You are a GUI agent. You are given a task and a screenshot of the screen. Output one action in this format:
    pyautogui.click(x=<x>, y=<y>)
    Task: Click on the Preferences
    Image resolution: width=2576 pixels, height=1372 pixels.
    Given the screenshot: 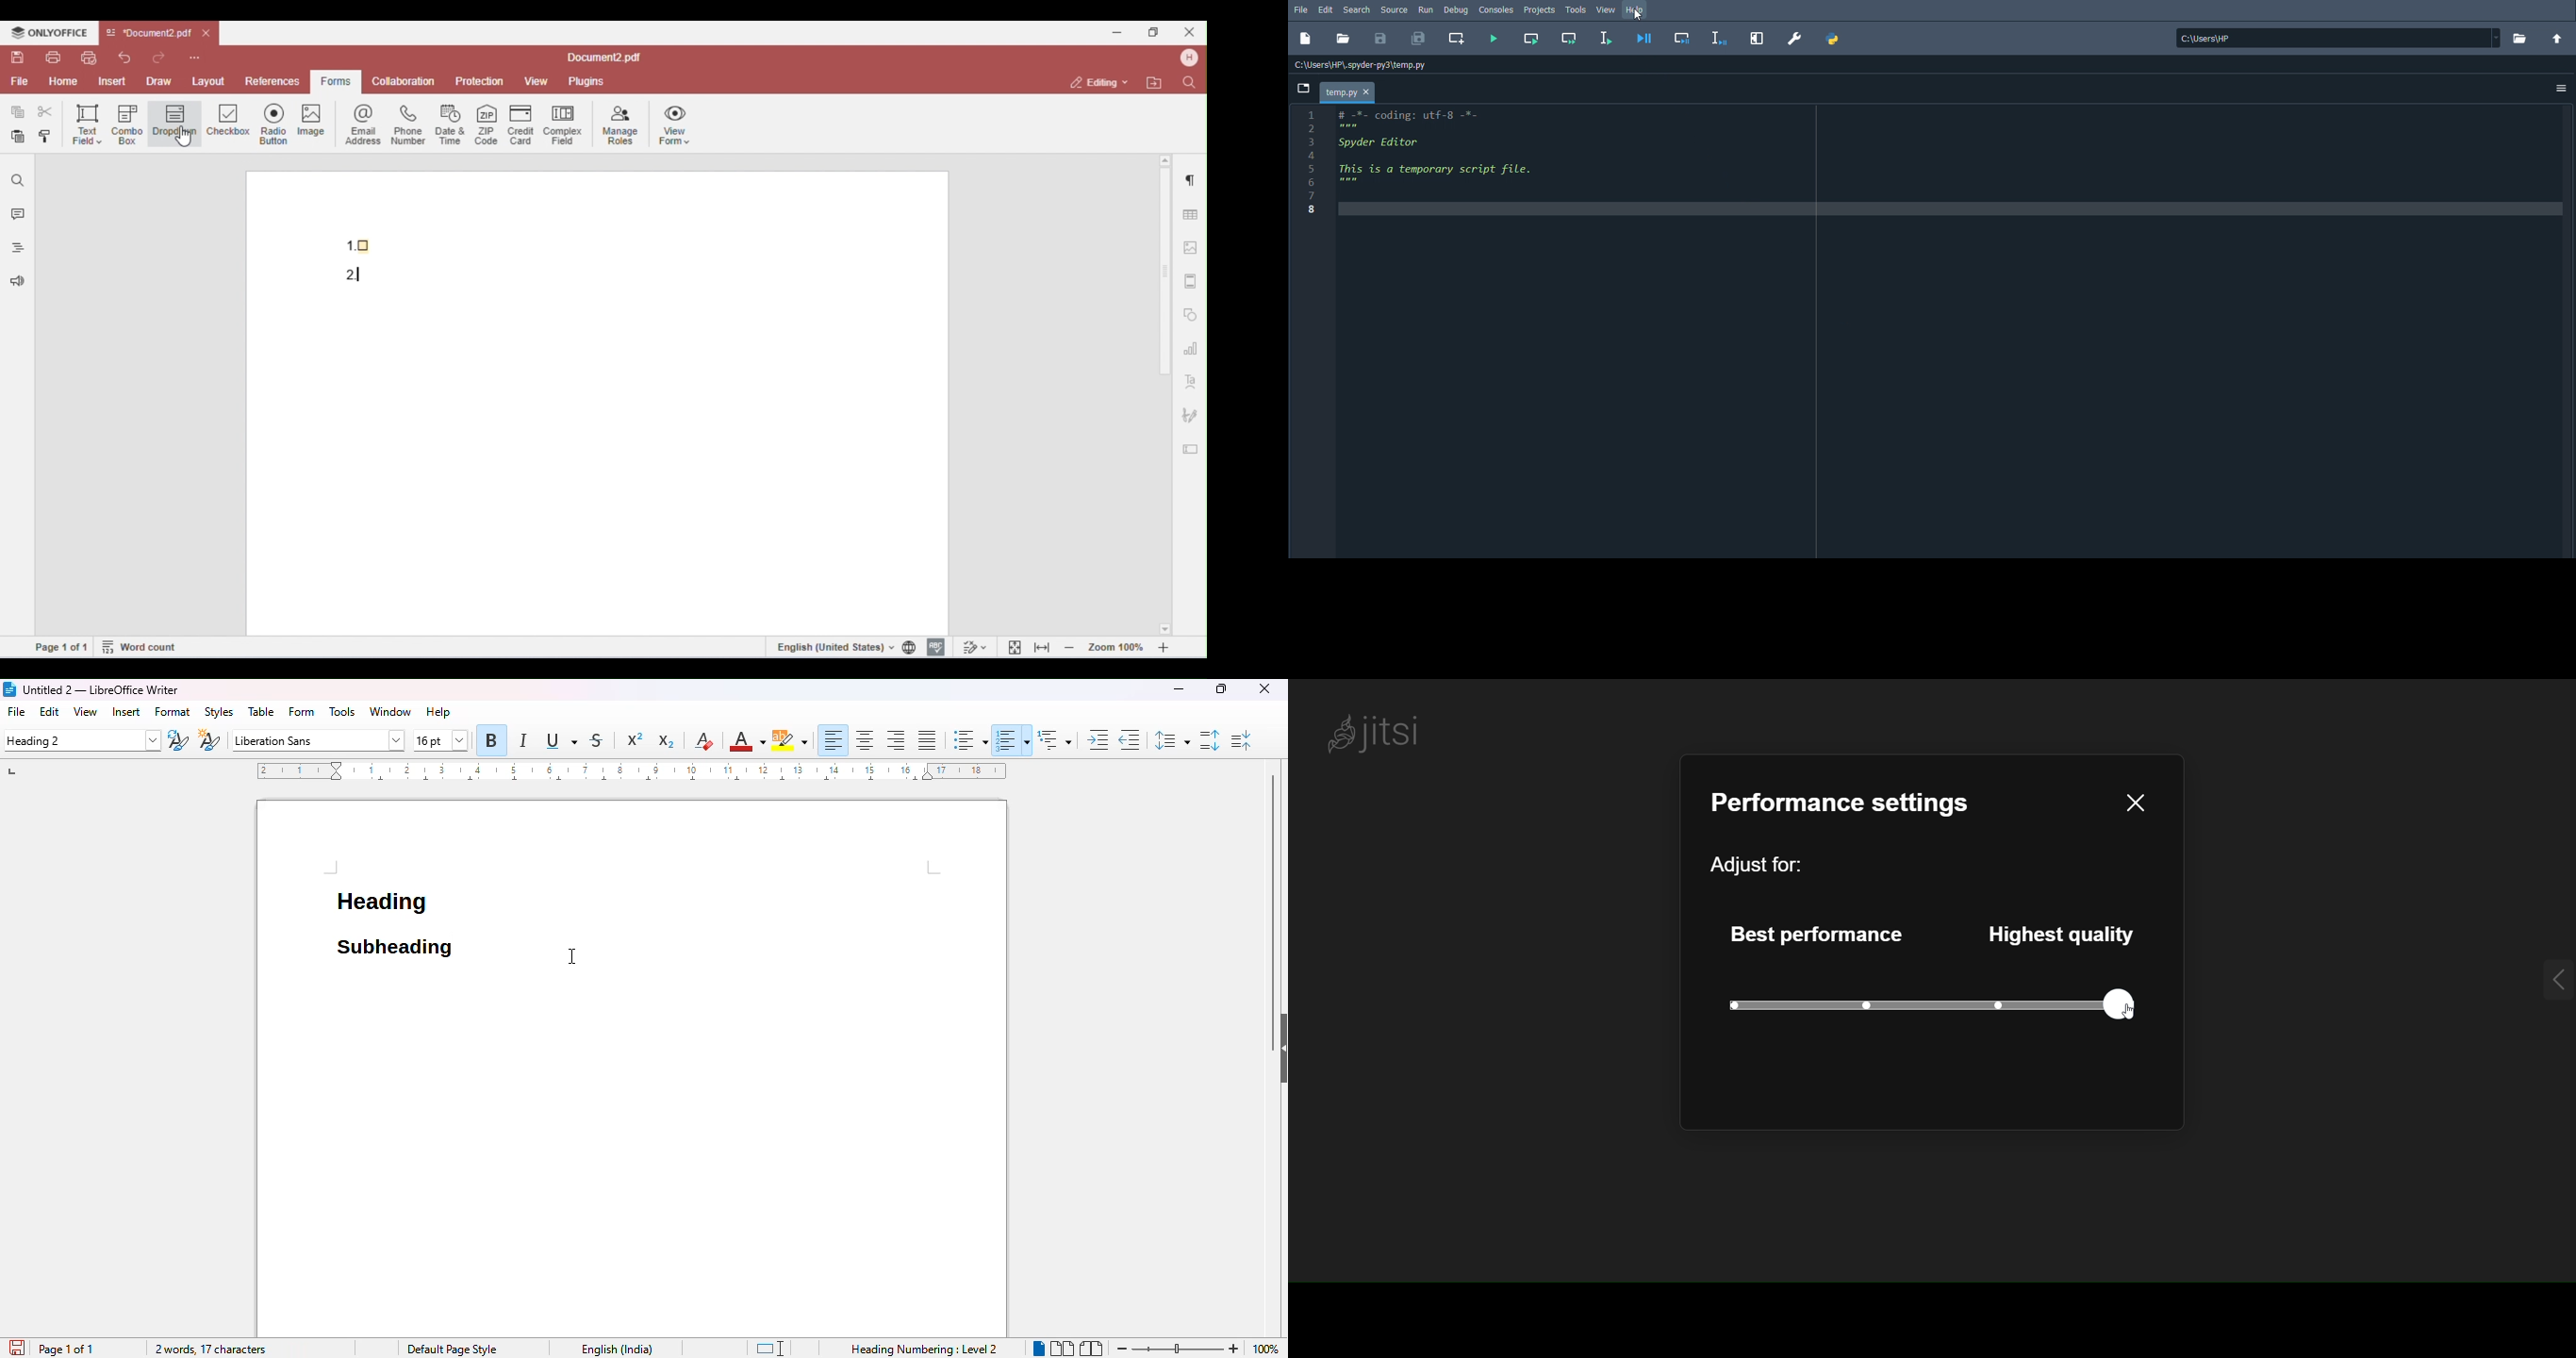 What is the action you would take?
    pyautogui.click(x=1795, y=39)
    